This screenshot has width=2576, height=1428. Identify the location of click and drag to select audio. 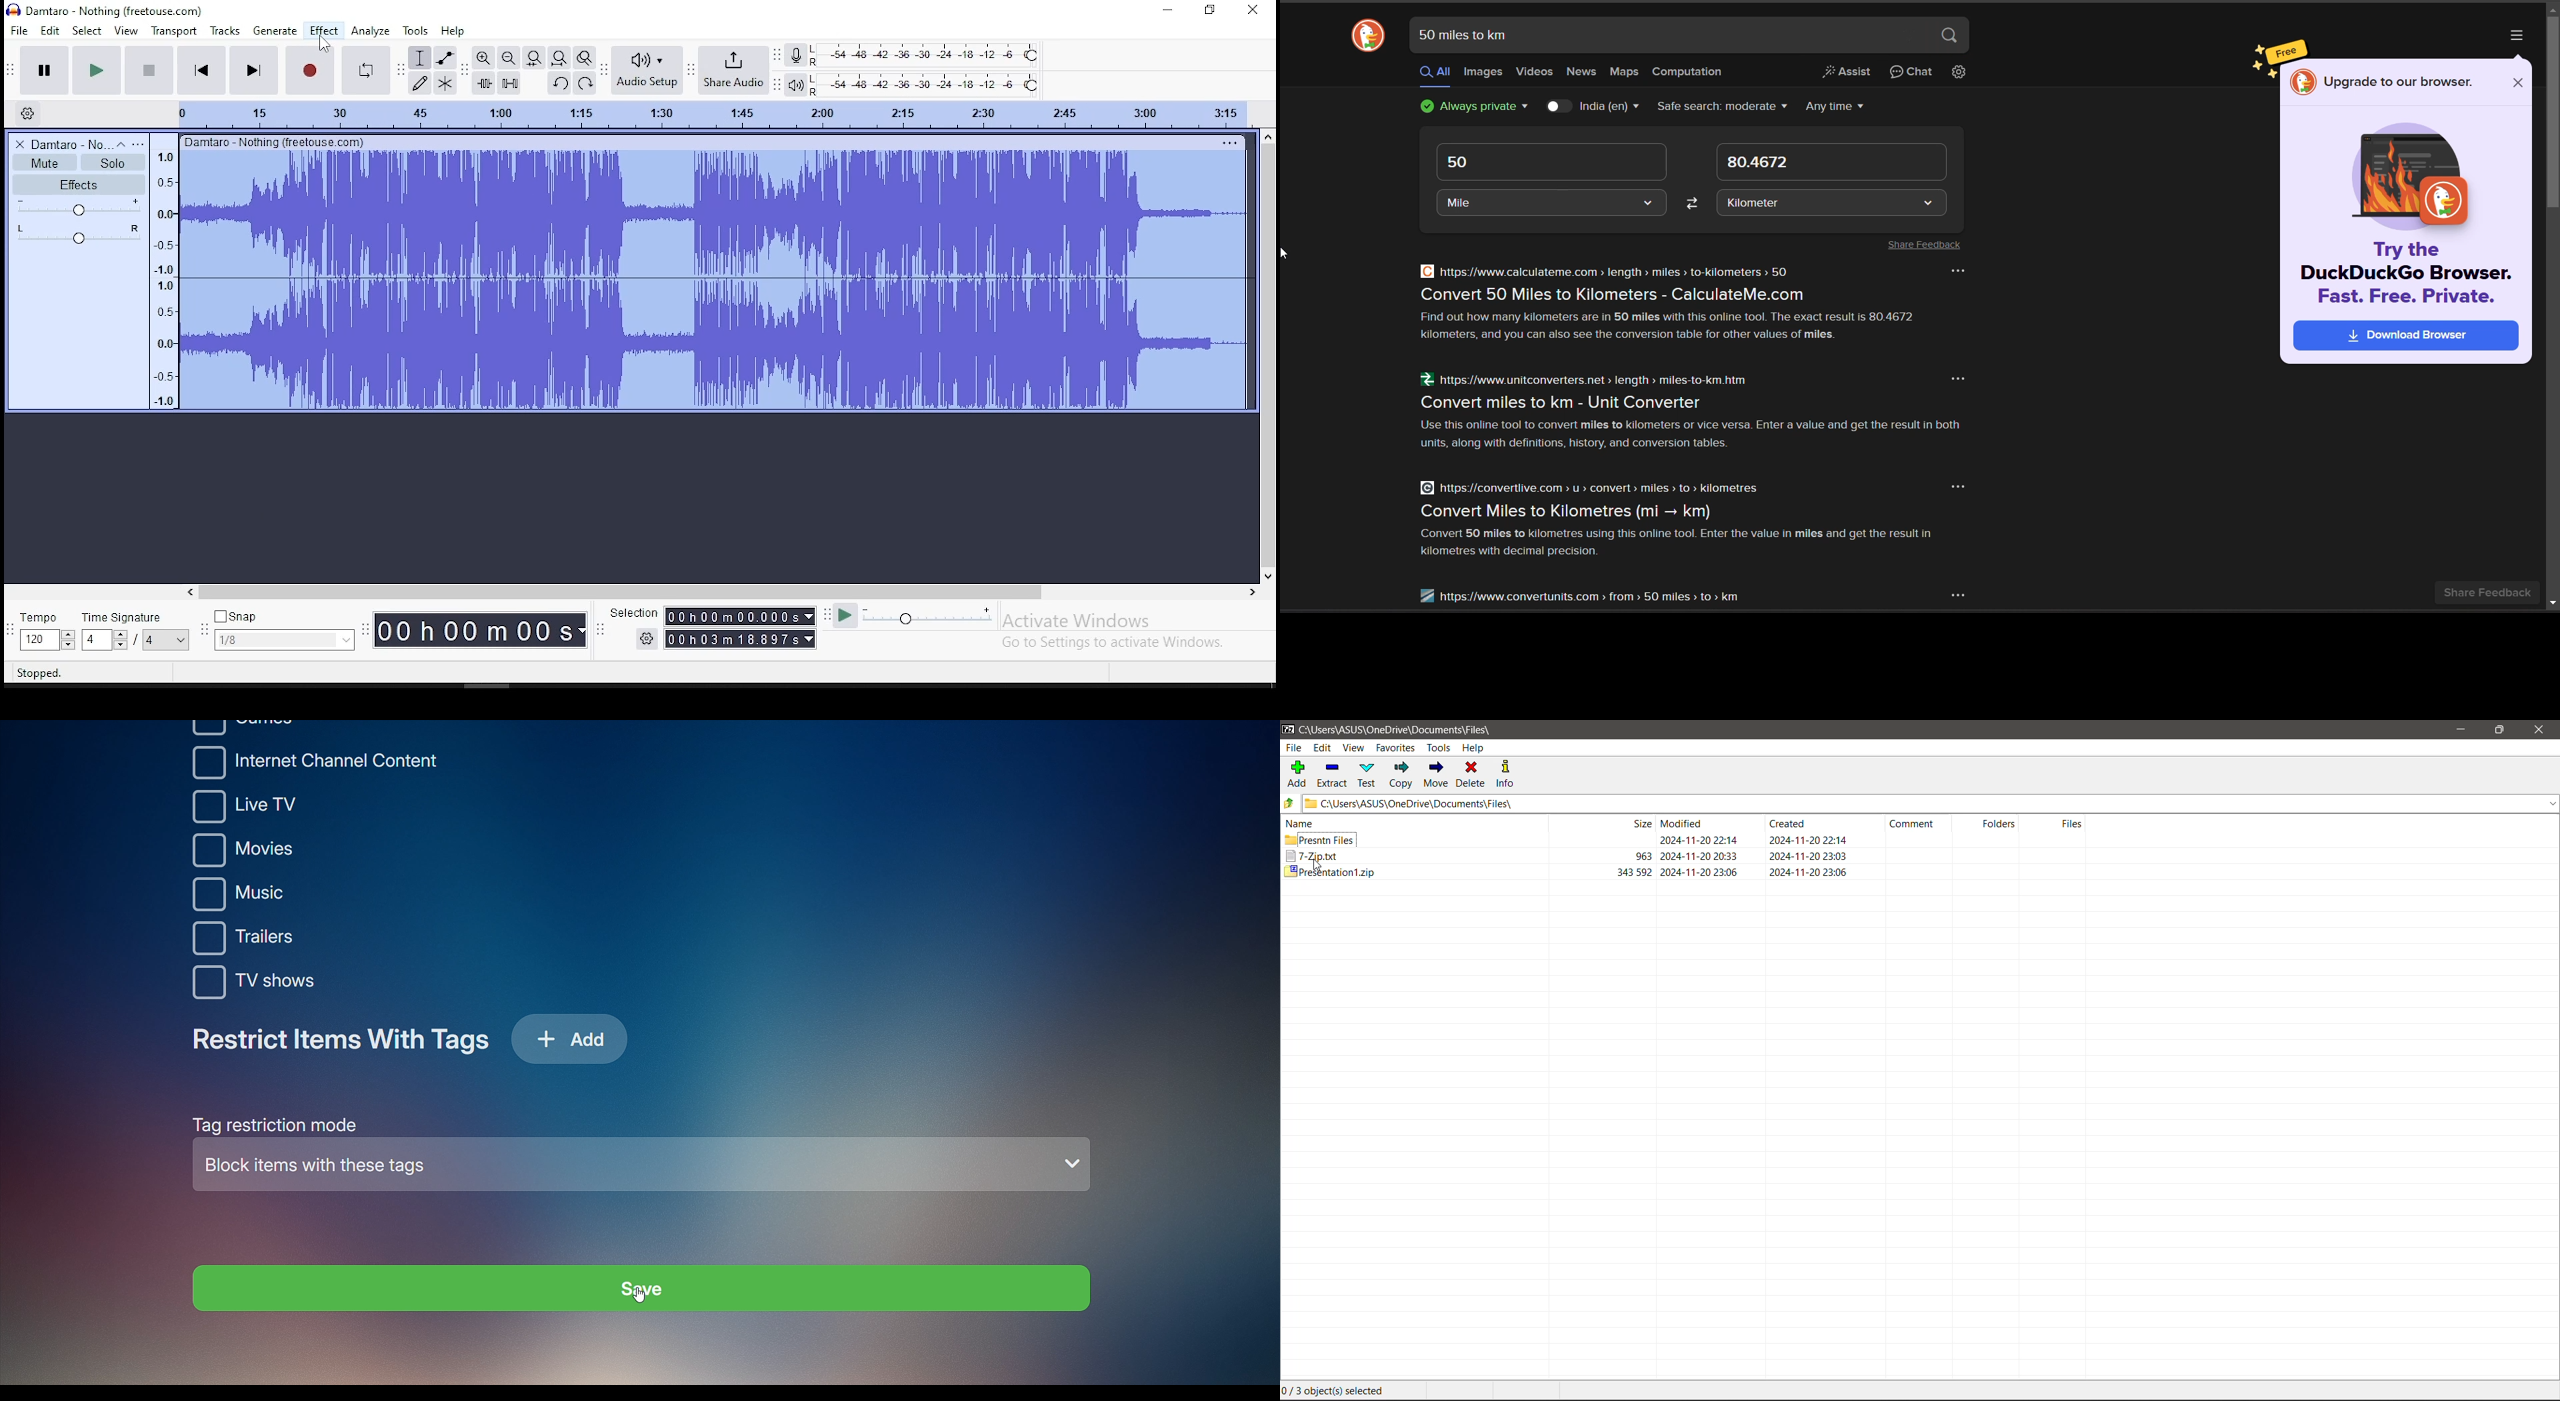
(255, 674).